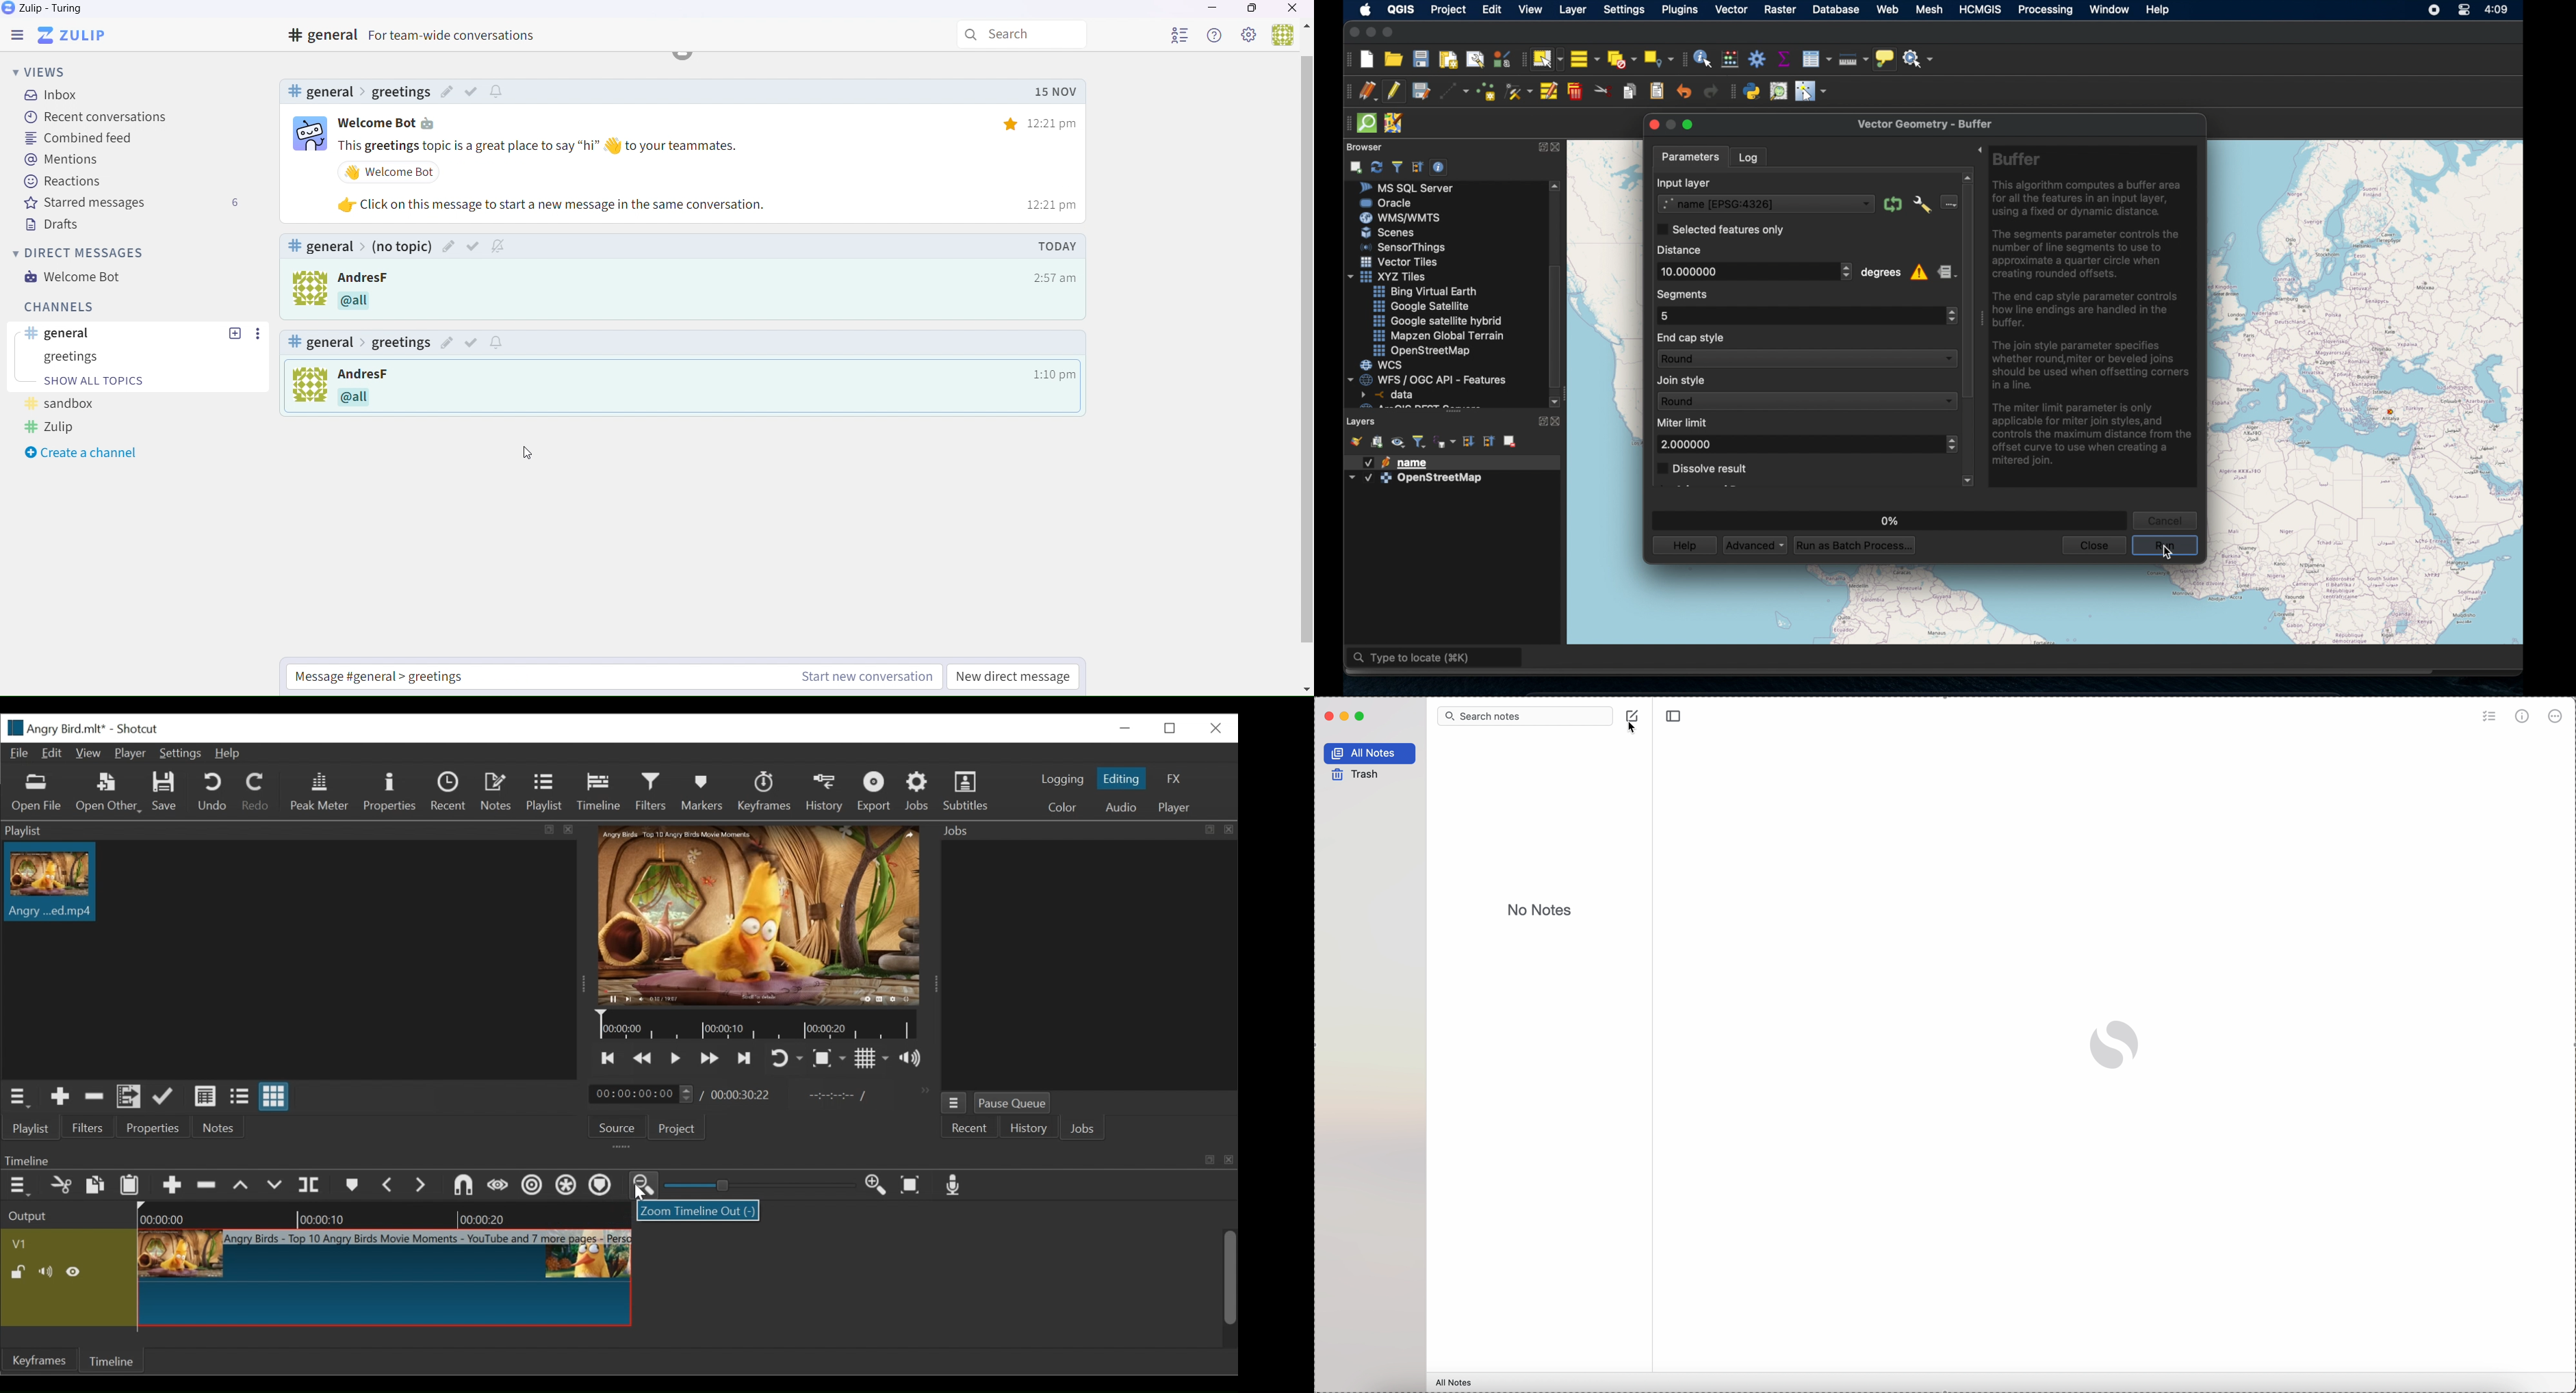  What do you see at coordinates (132, 205) in the screenshot?
I see `Starred messages` at bounding box center [132, 205].